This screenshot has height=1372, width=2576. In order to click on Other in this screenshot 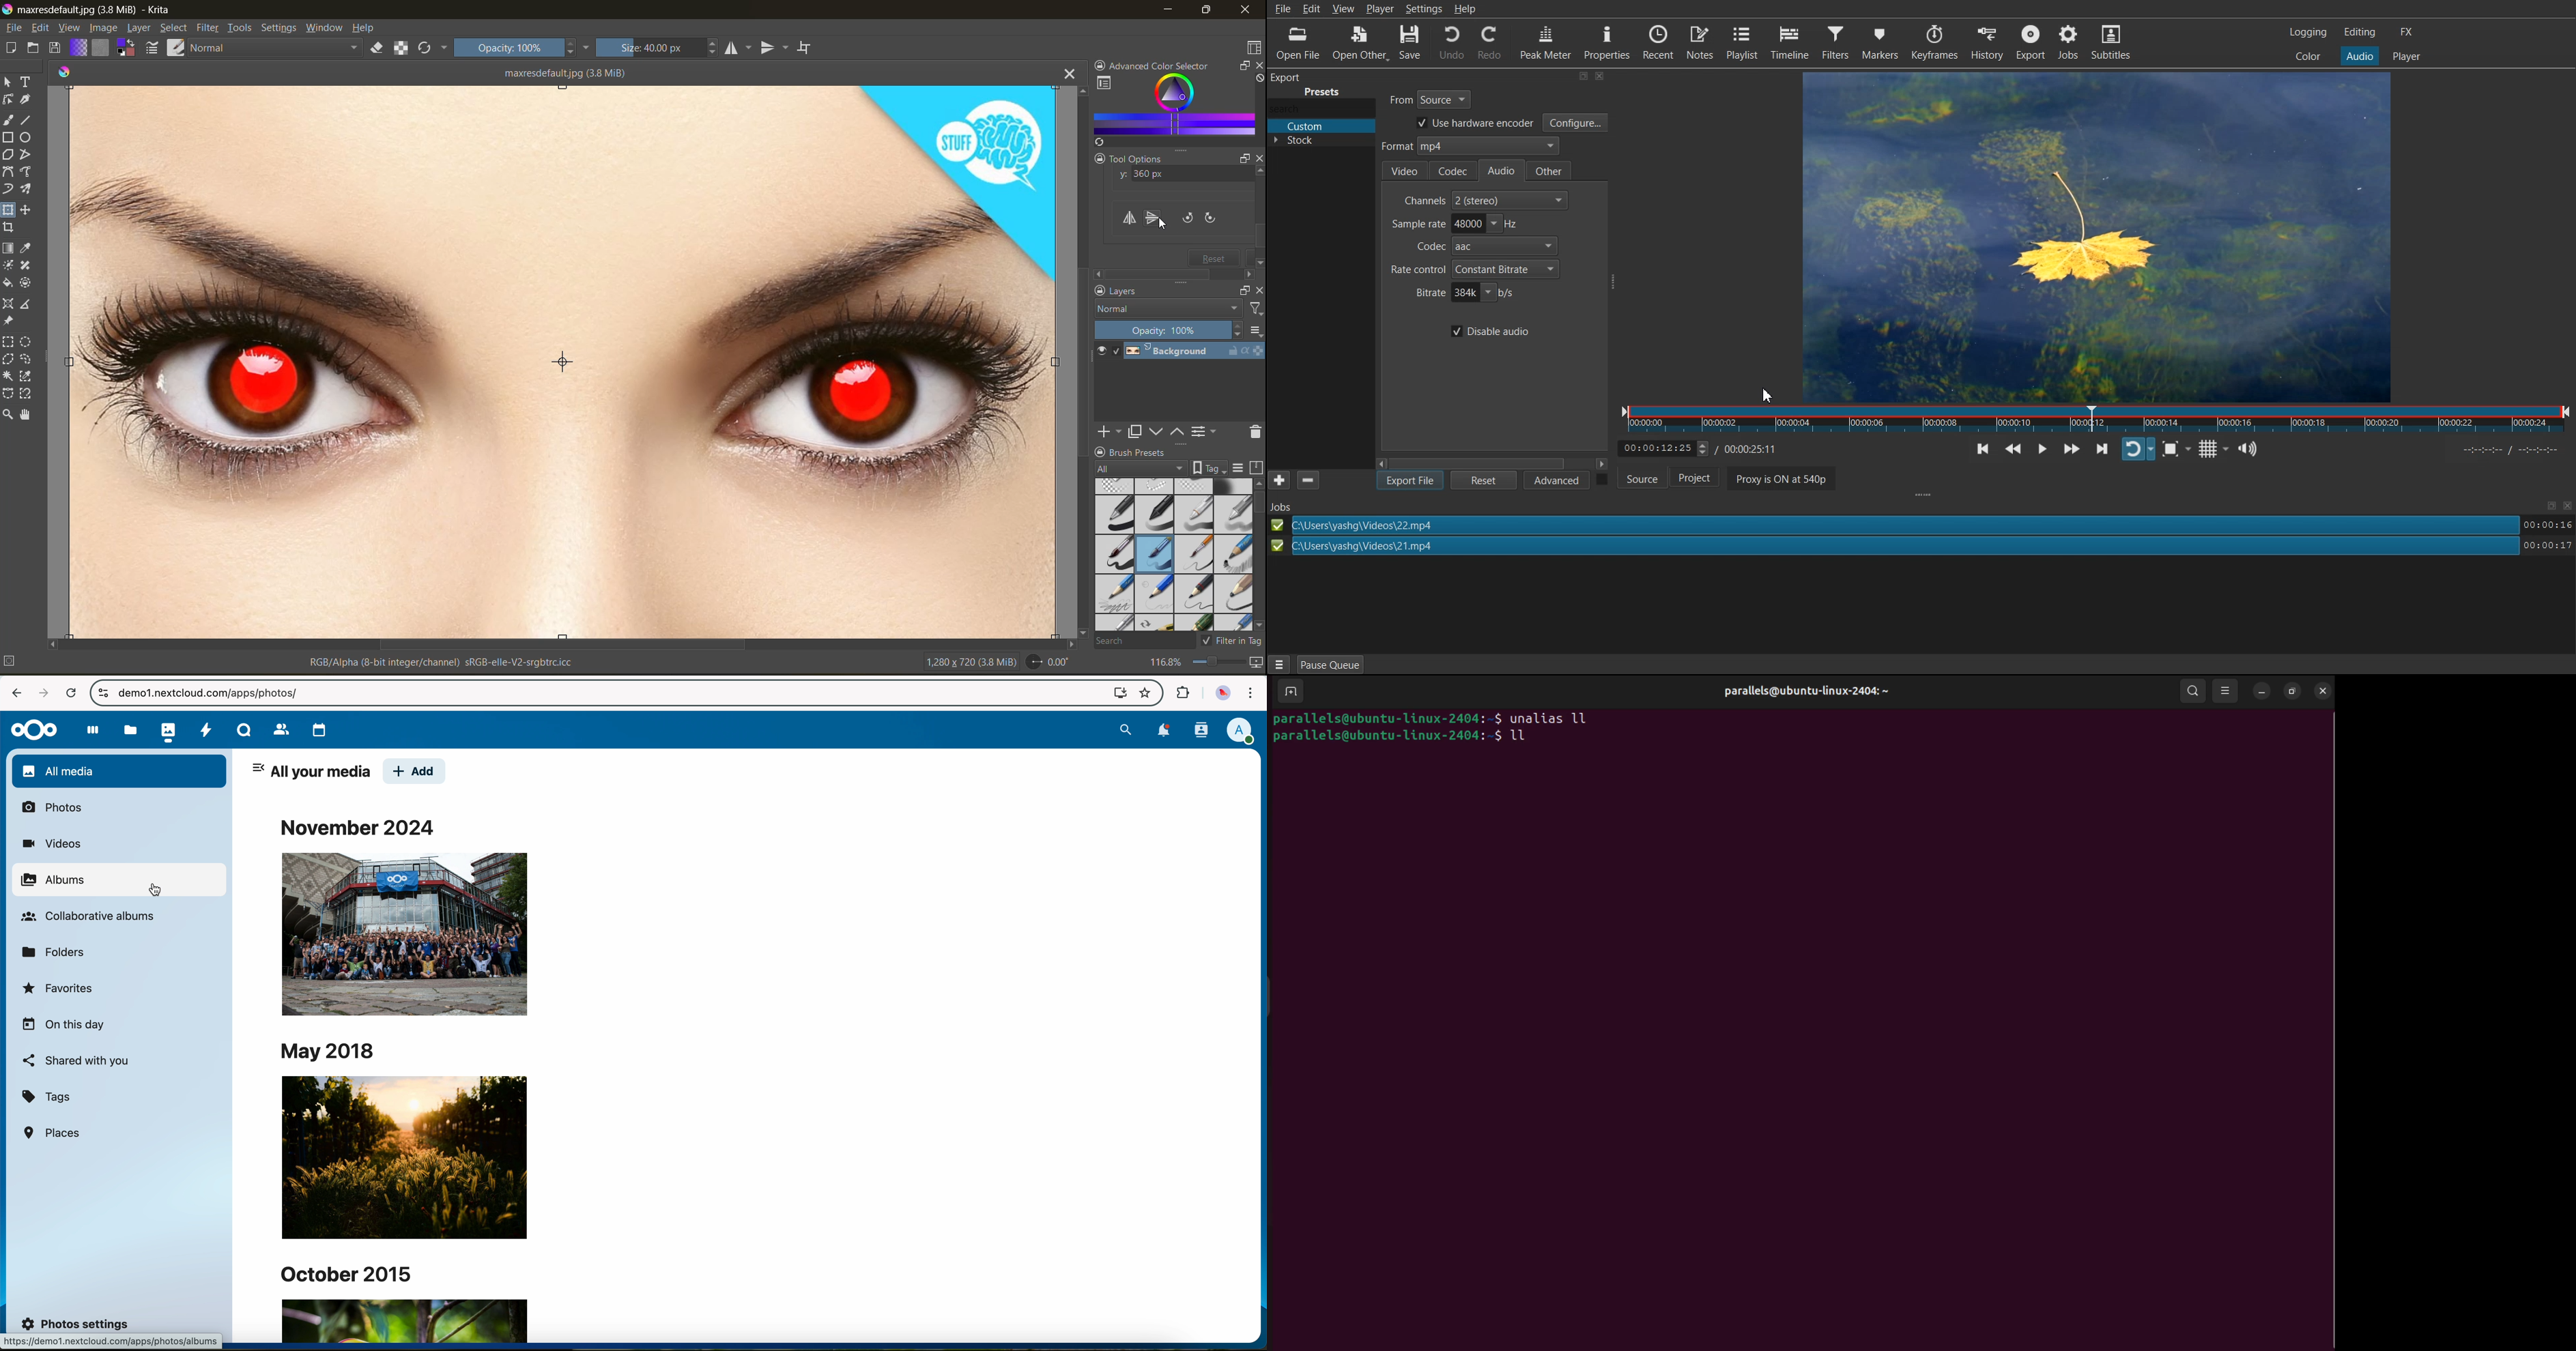, I will do `click(1551, 170)`.